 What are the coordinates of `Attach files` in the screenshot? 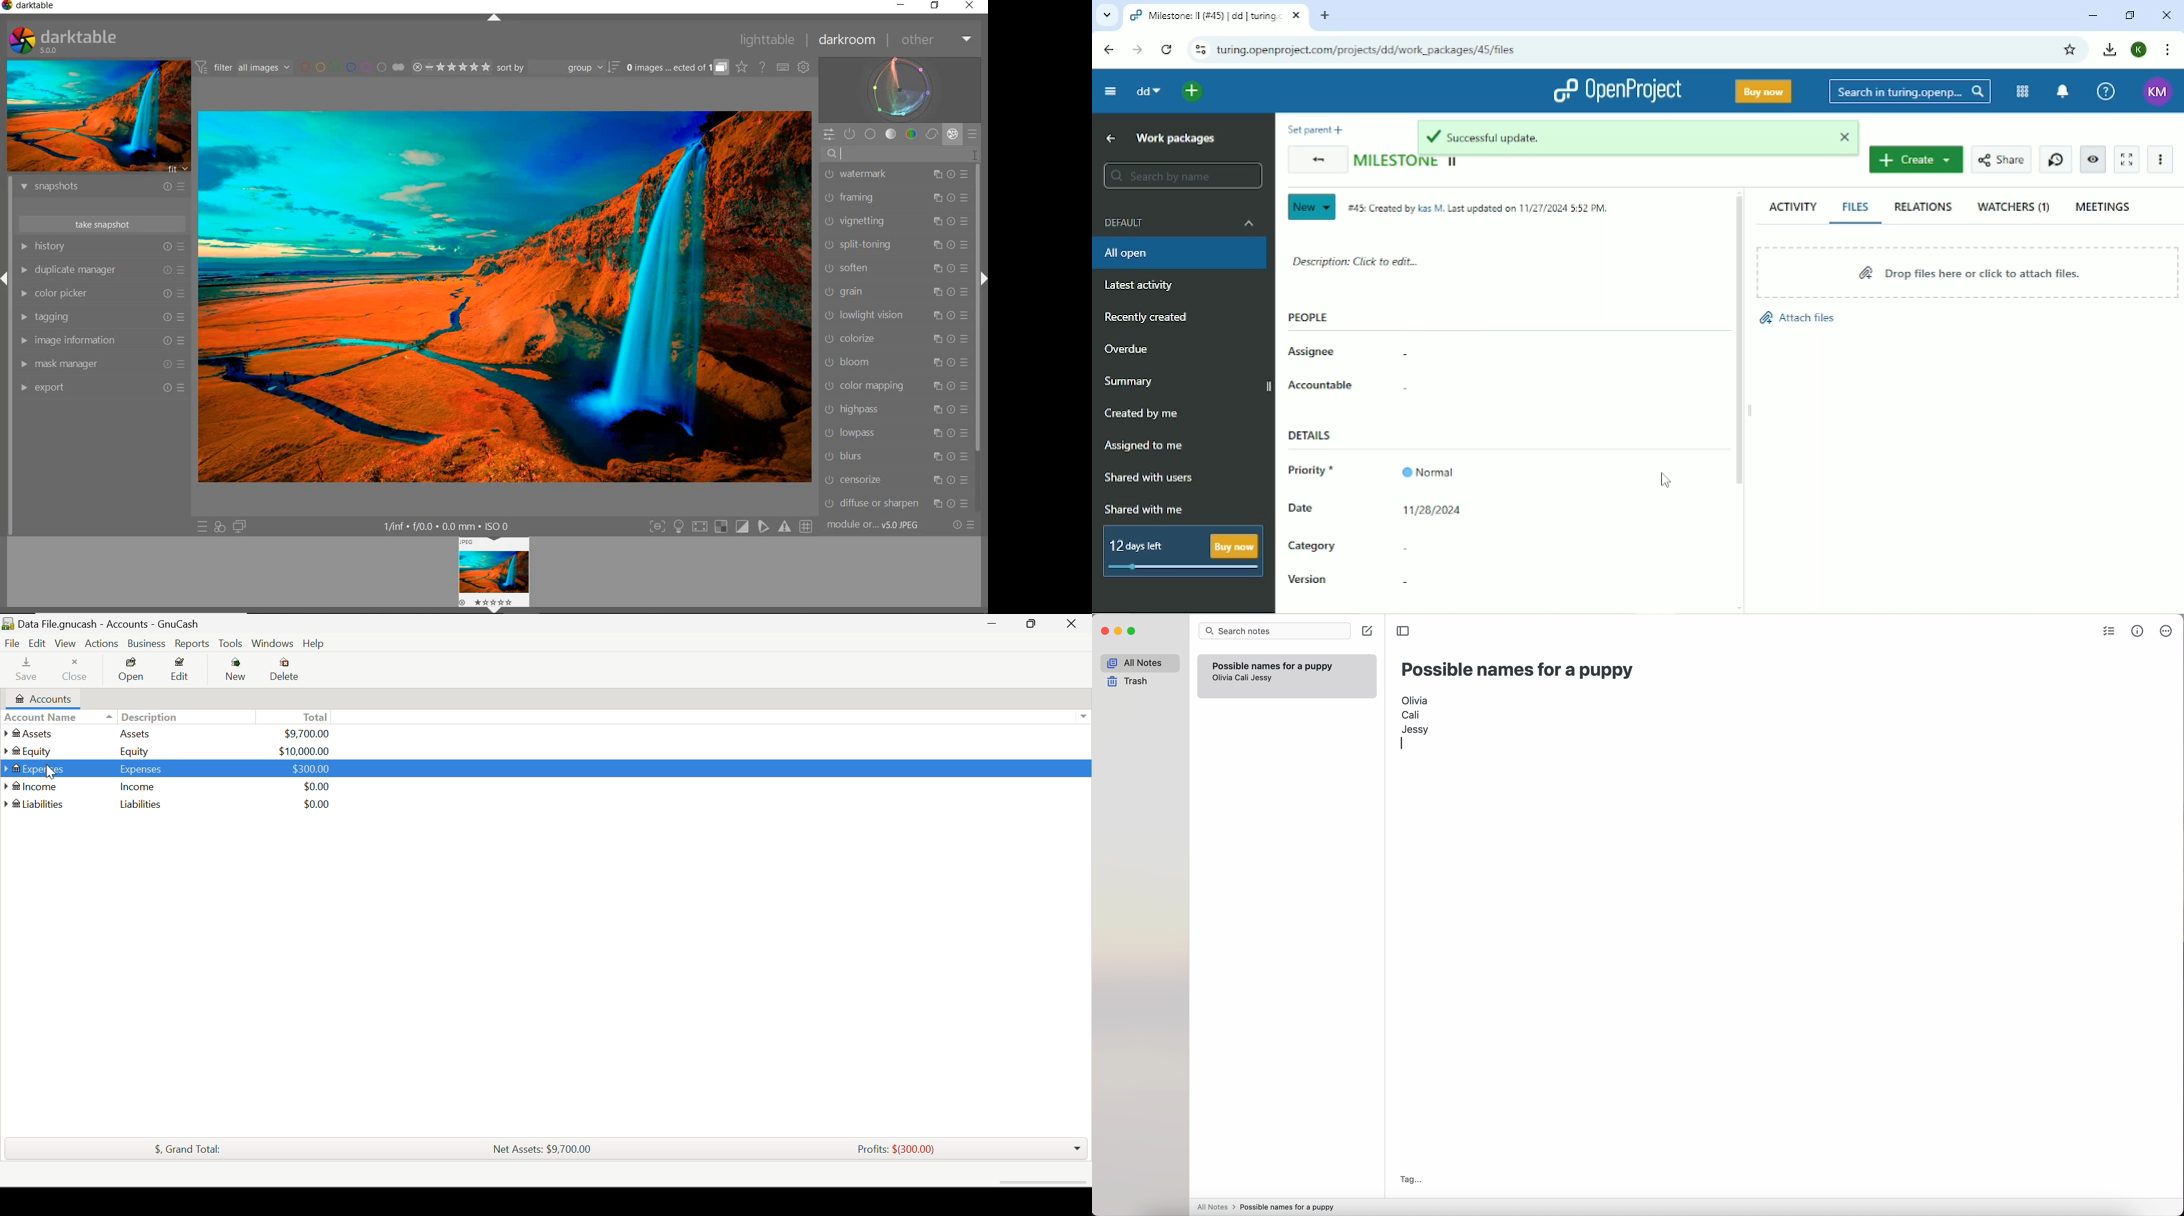 It's located at (1796, 318).